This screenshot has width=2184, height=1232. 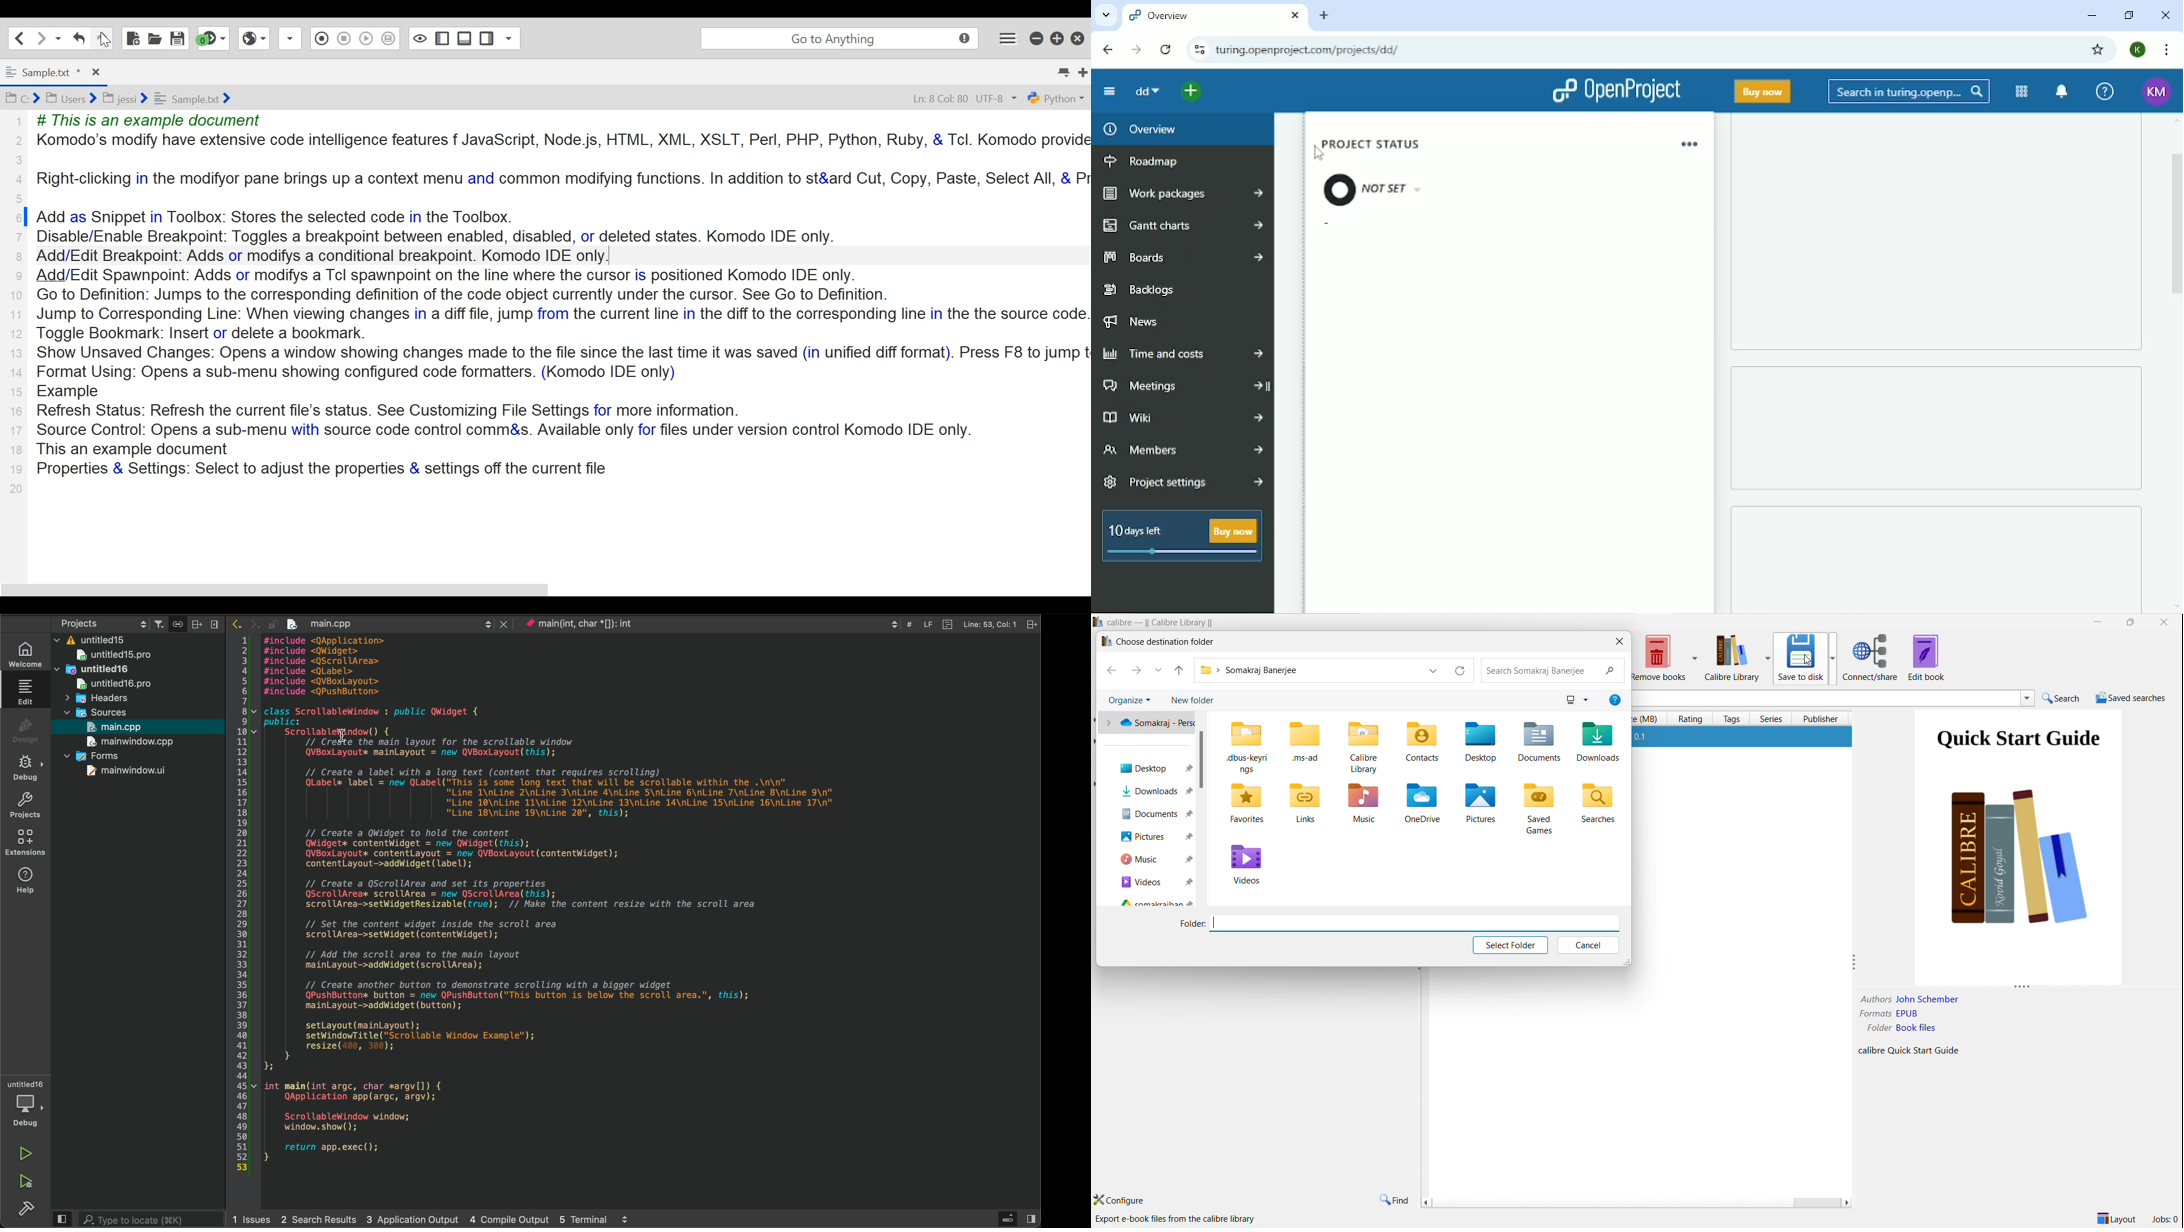 What do you see at coordinates (1306, 670) in the screenshot?
I see `Somakraj Banerjee` at bounding box center [1306, 670].